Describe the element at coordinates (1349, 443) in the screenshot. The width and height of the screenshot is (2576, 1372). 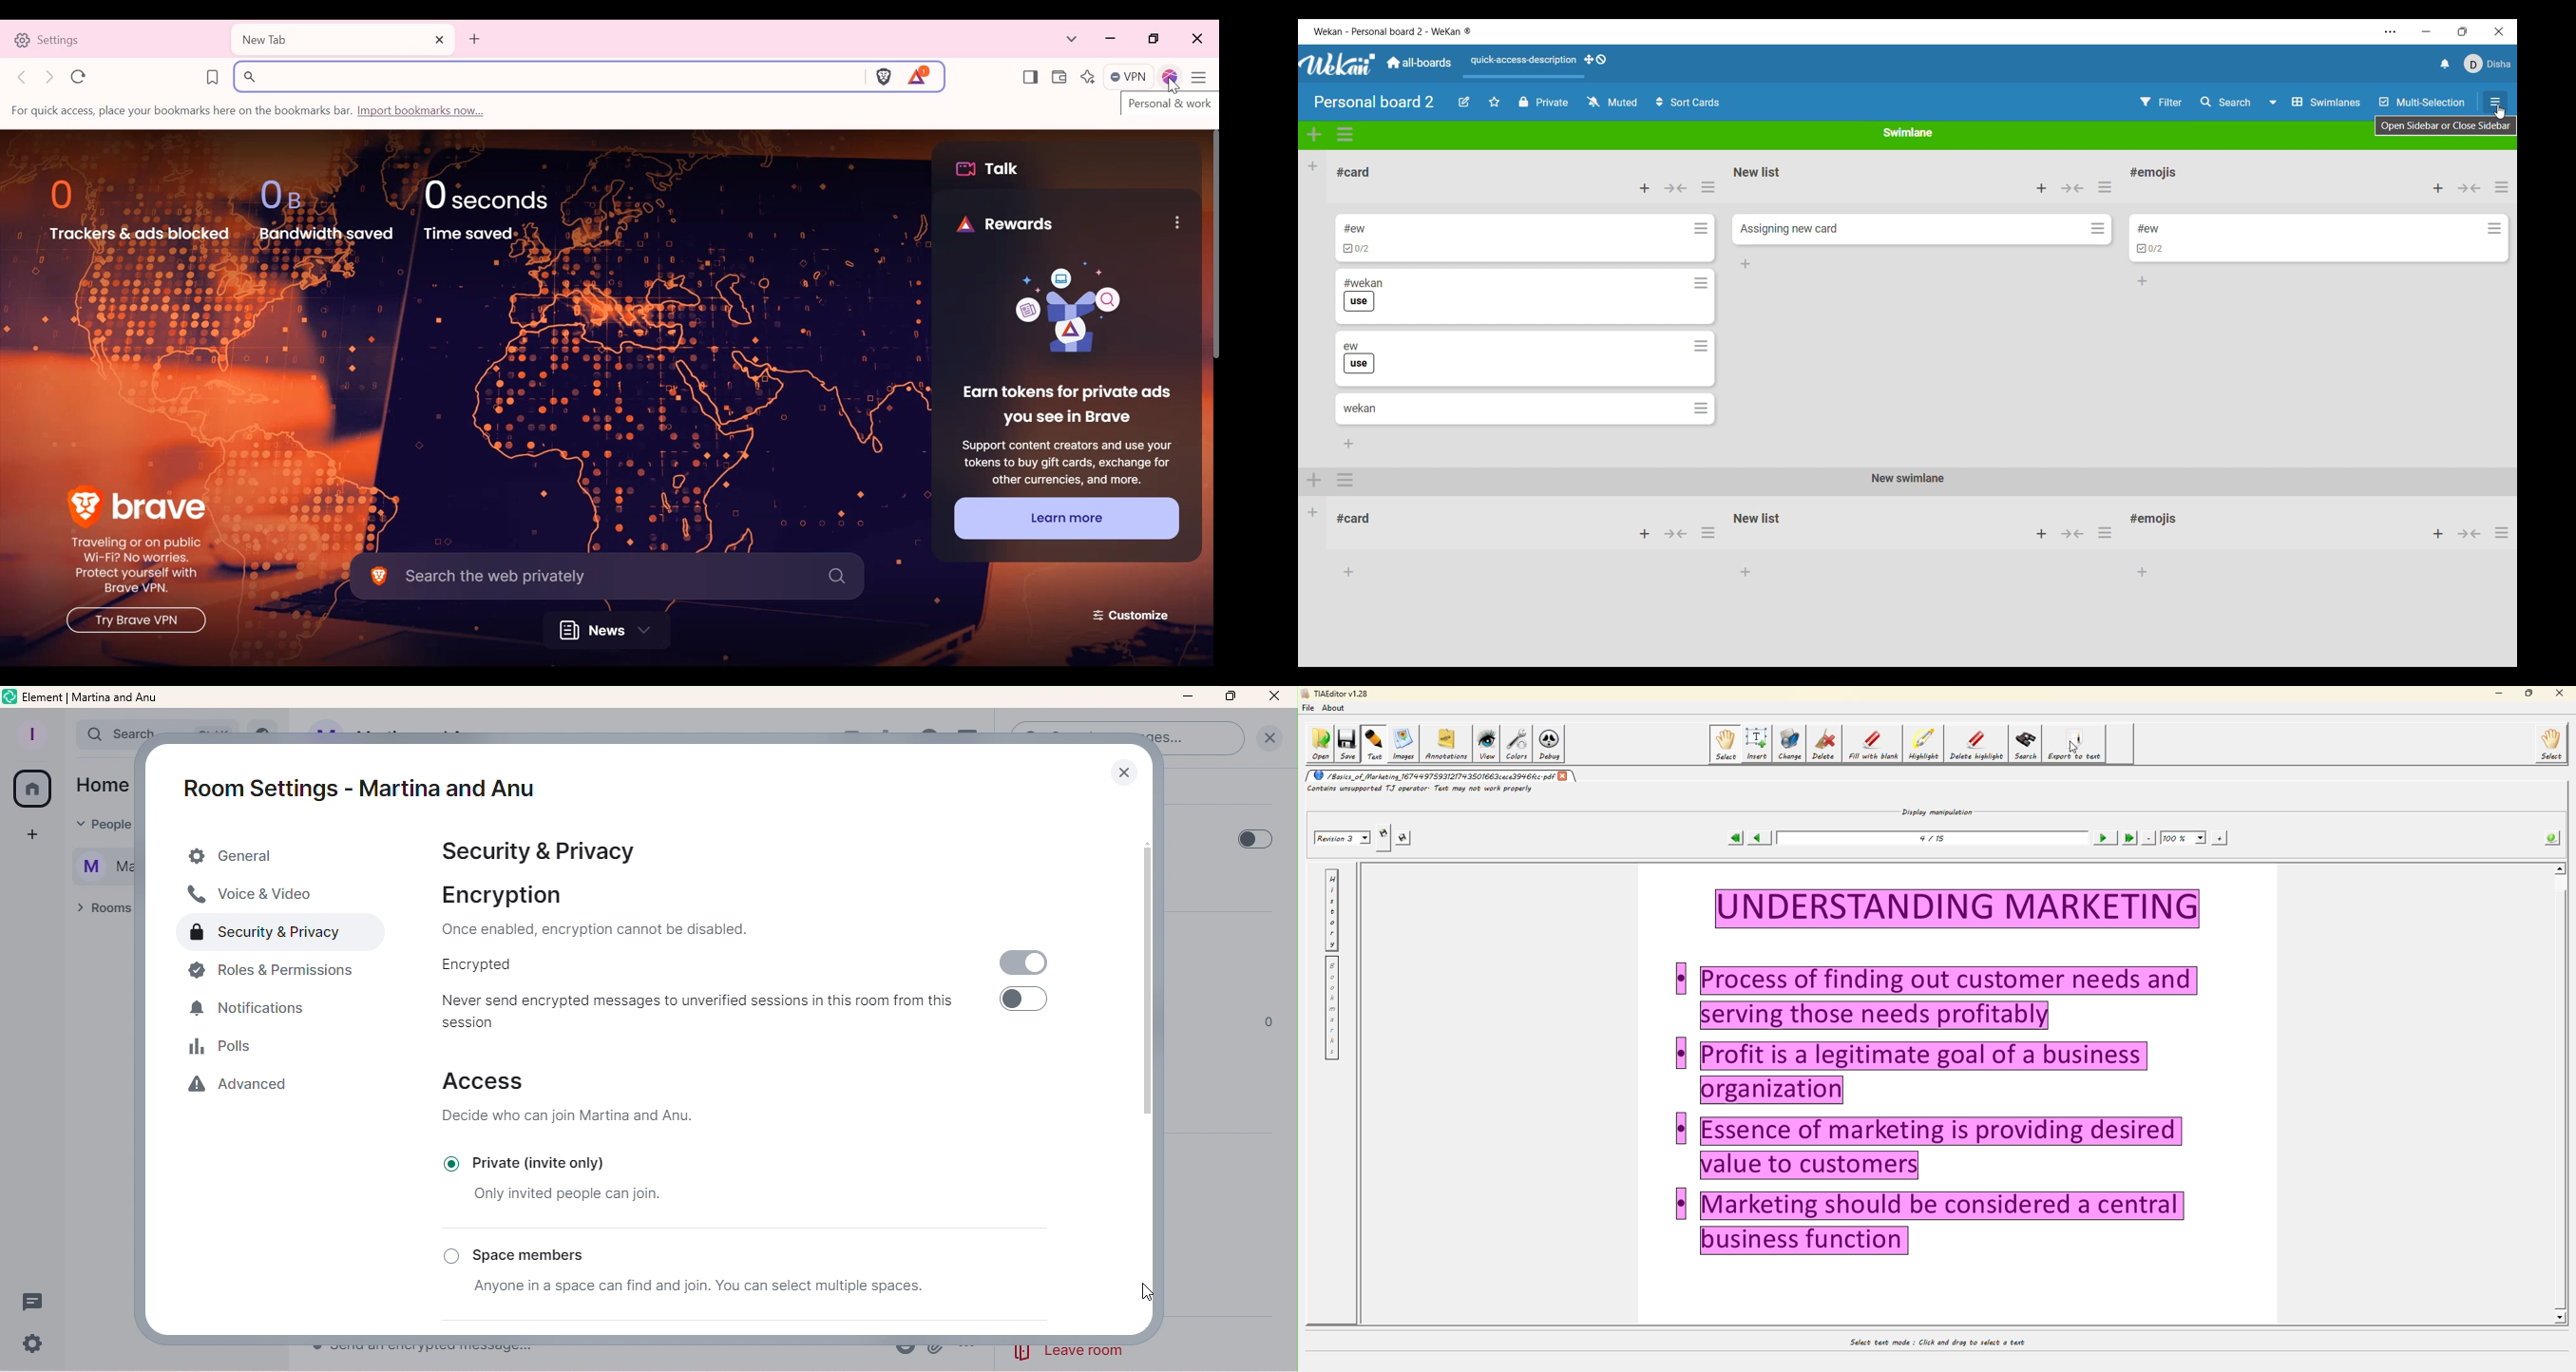
I see `Add card to bottom of list` at that location.